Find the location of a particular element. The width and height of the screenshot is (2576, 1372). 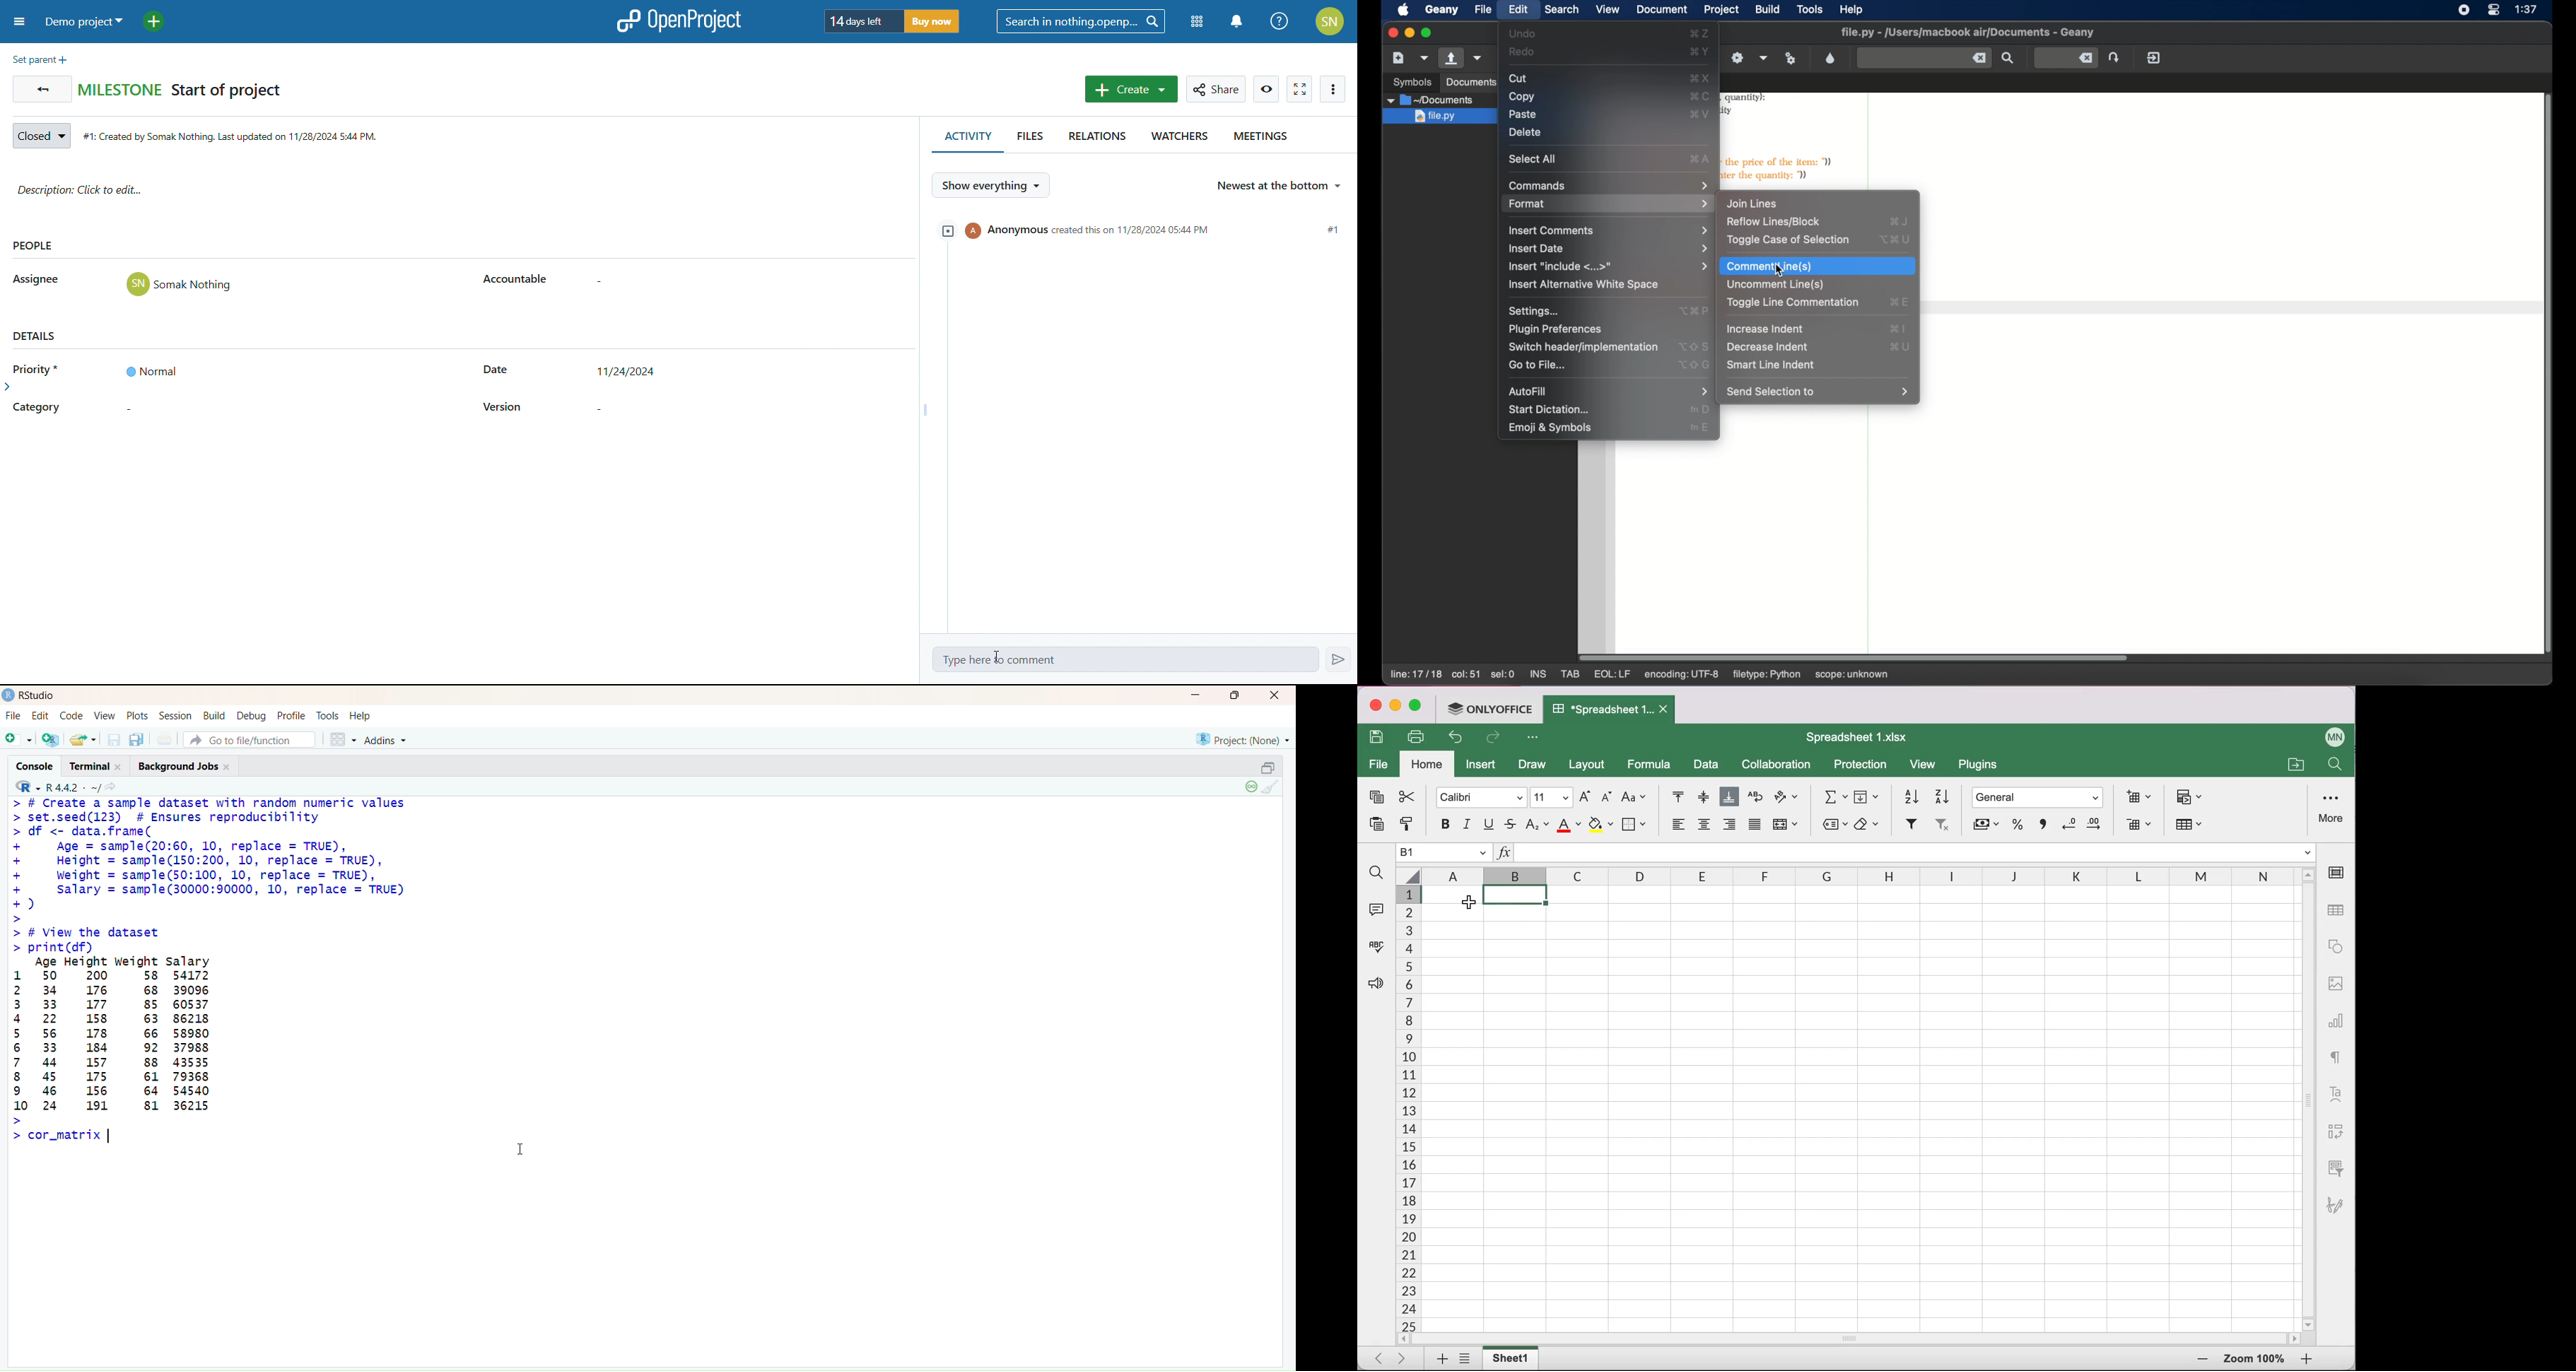

Session suspend timeout passed: A child process is running is located at coordinates (1249, 787).